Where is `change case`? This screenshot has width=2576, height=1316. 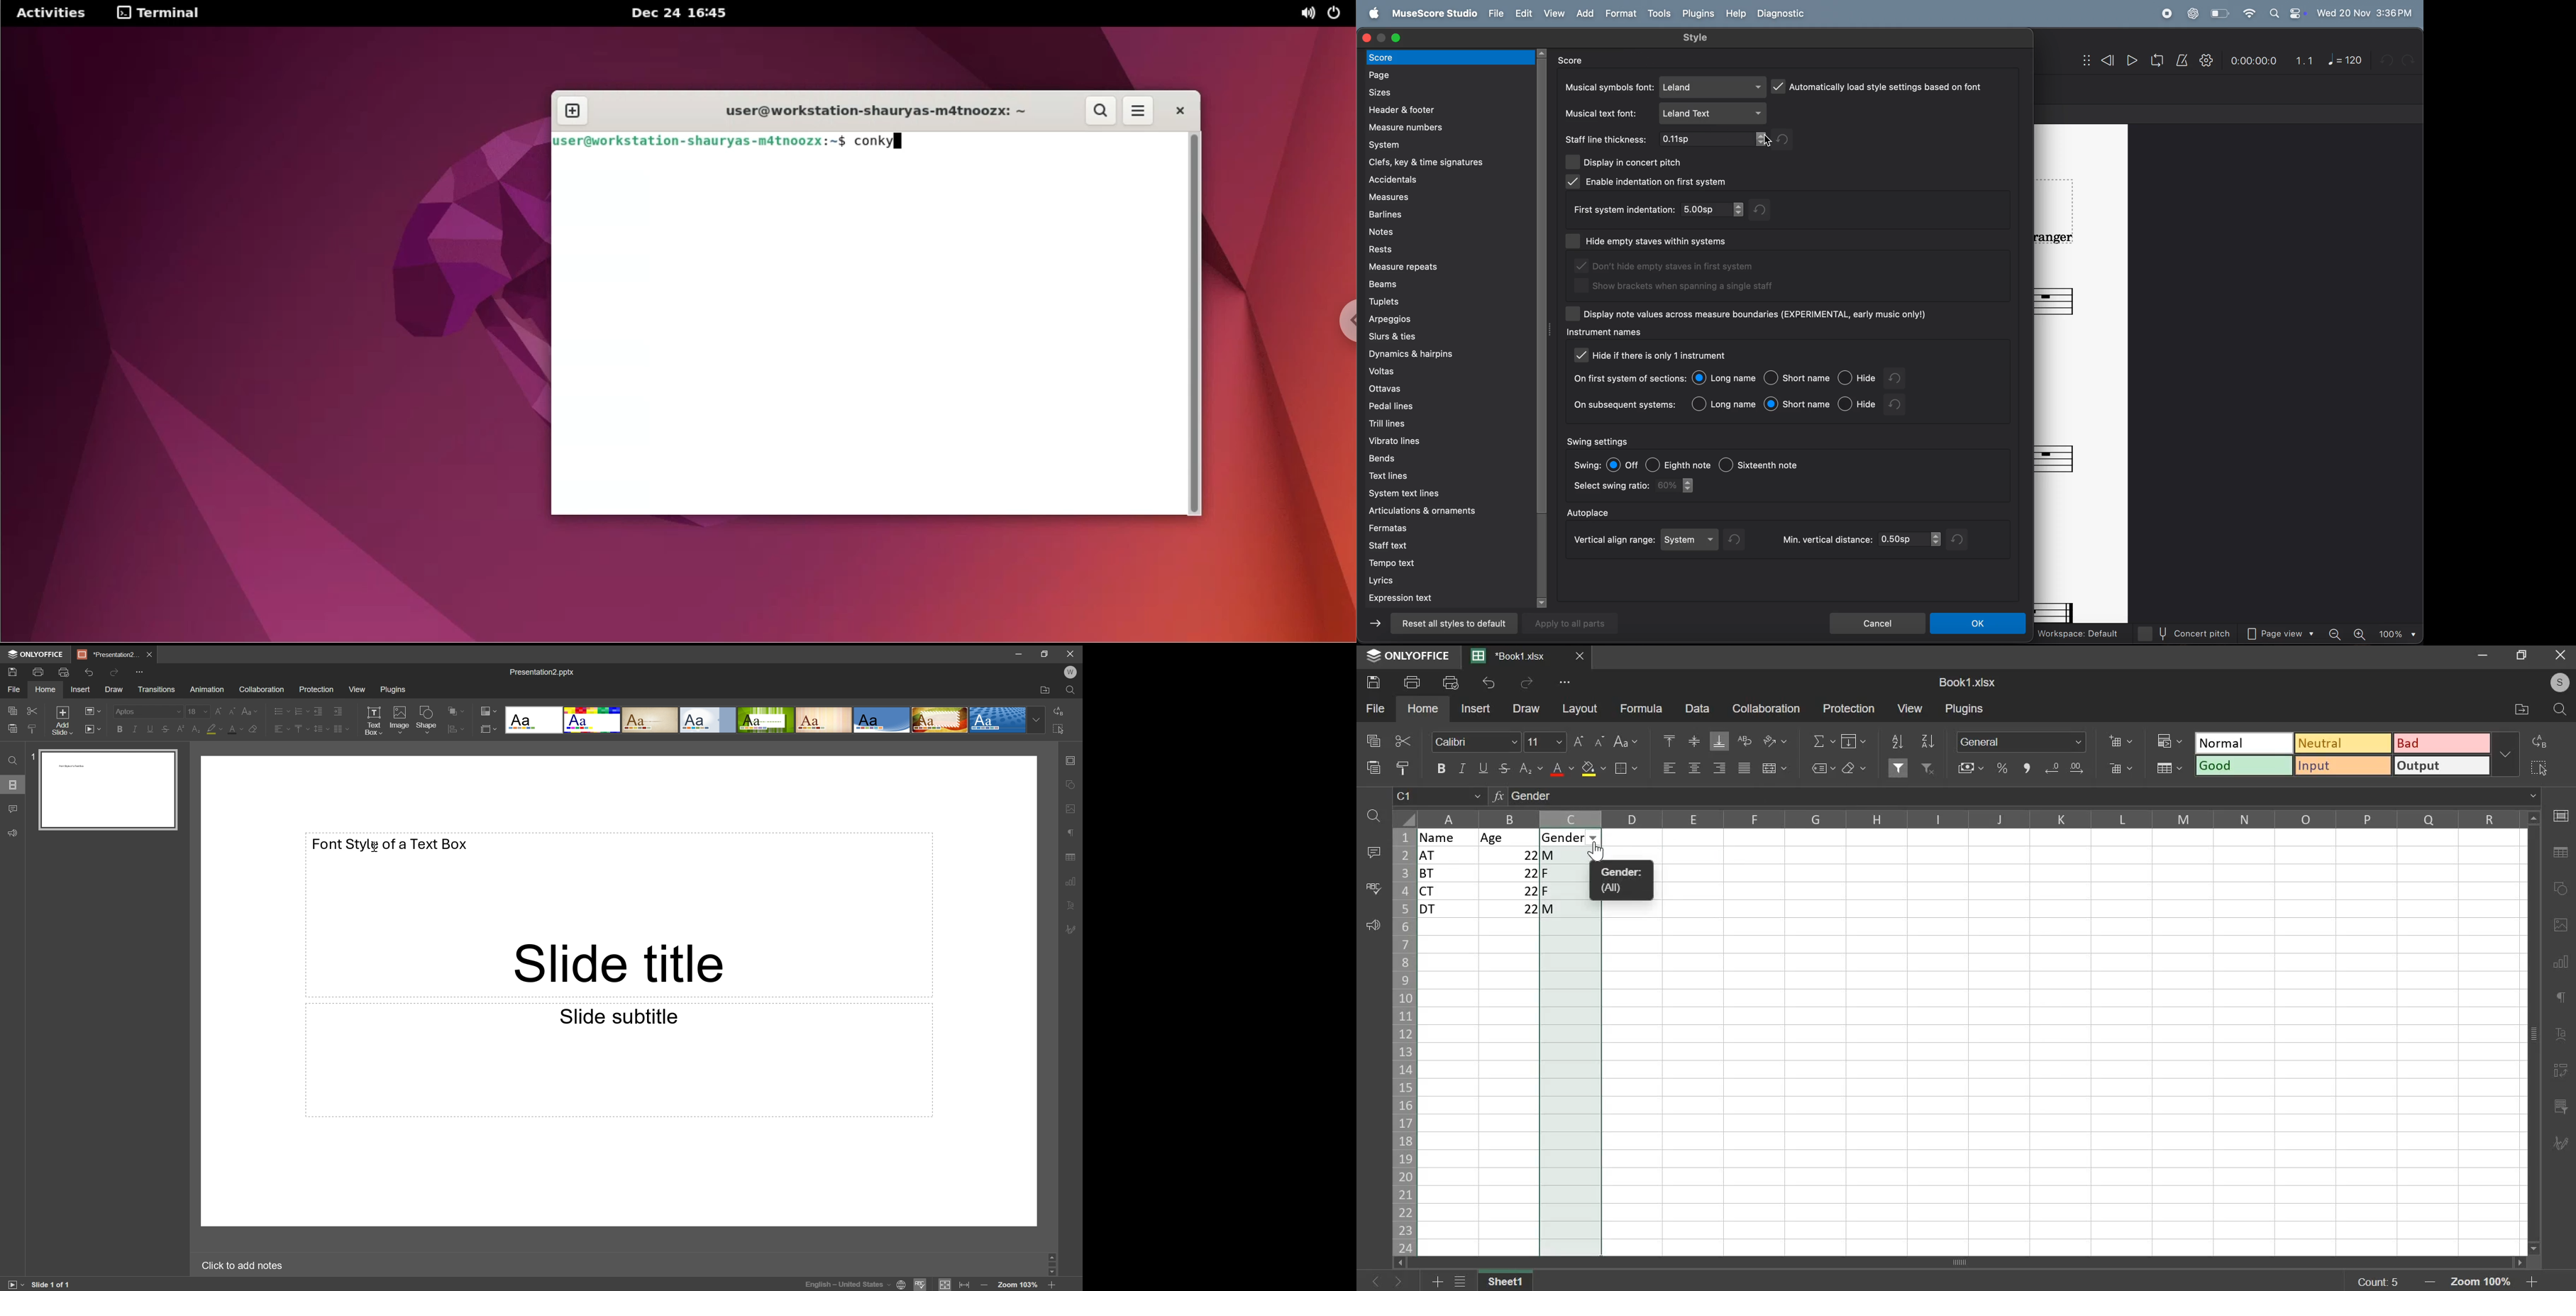
change case is located at coordinates (1628, 741).